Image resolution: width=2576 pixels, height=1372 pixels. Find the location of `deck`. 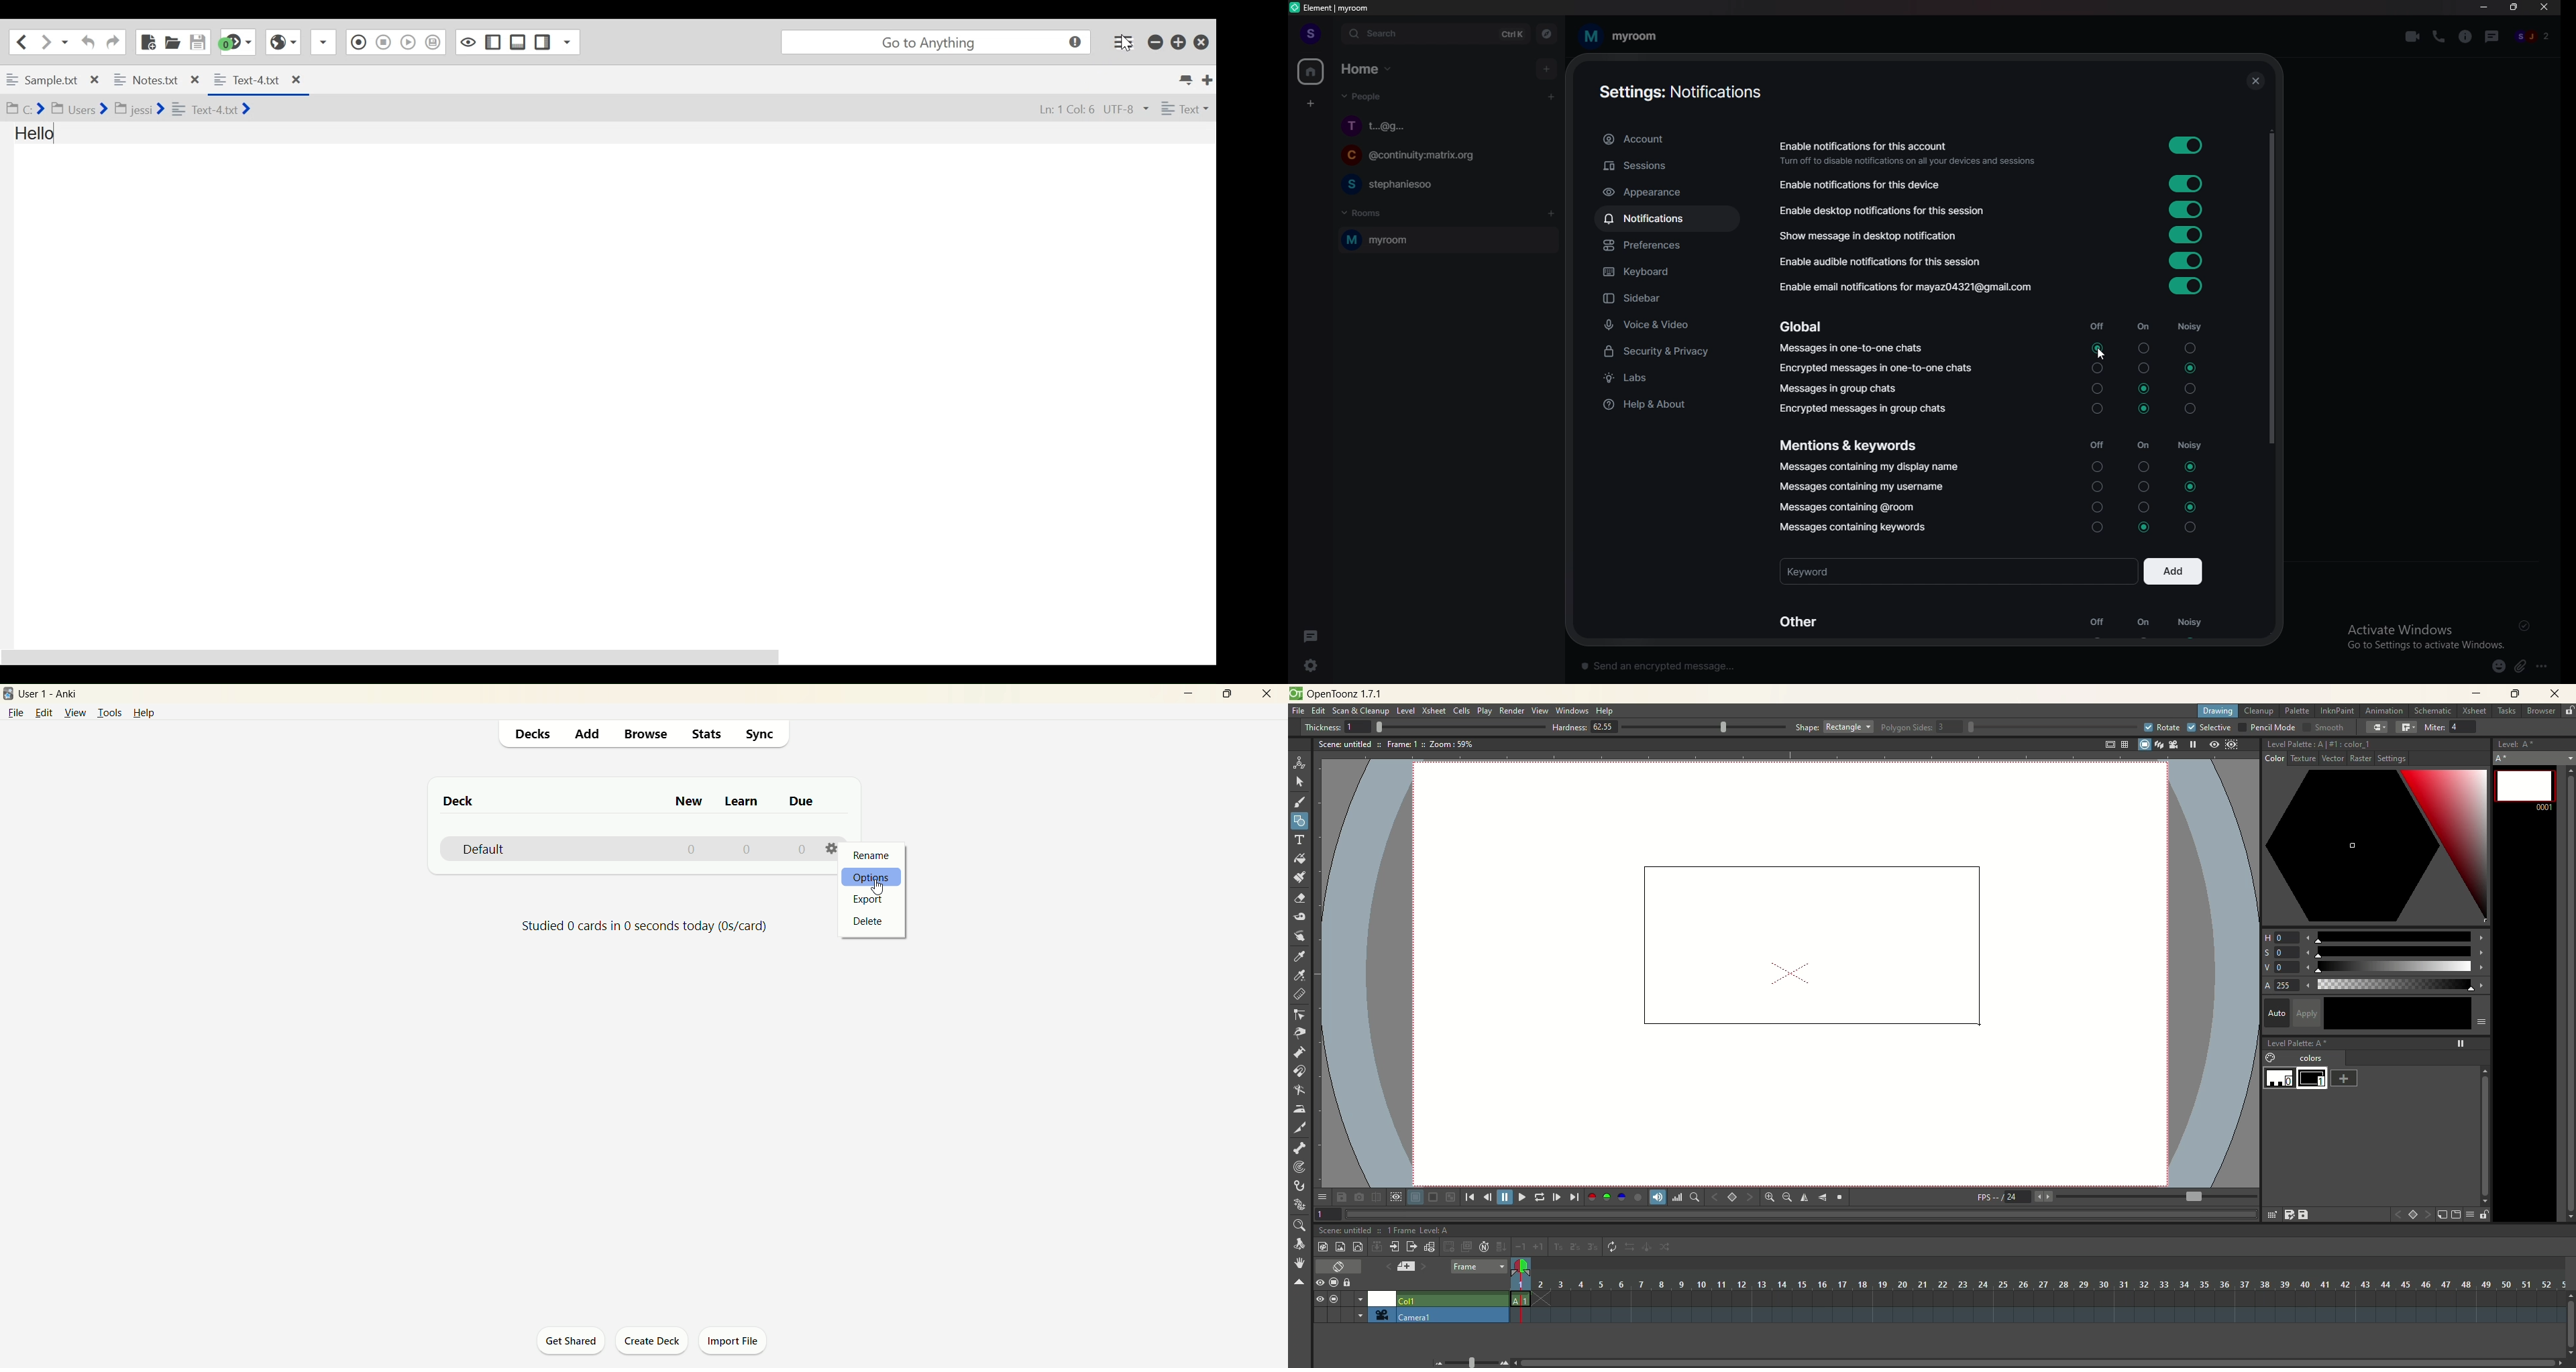

deck is located at coordinates (460, 800).